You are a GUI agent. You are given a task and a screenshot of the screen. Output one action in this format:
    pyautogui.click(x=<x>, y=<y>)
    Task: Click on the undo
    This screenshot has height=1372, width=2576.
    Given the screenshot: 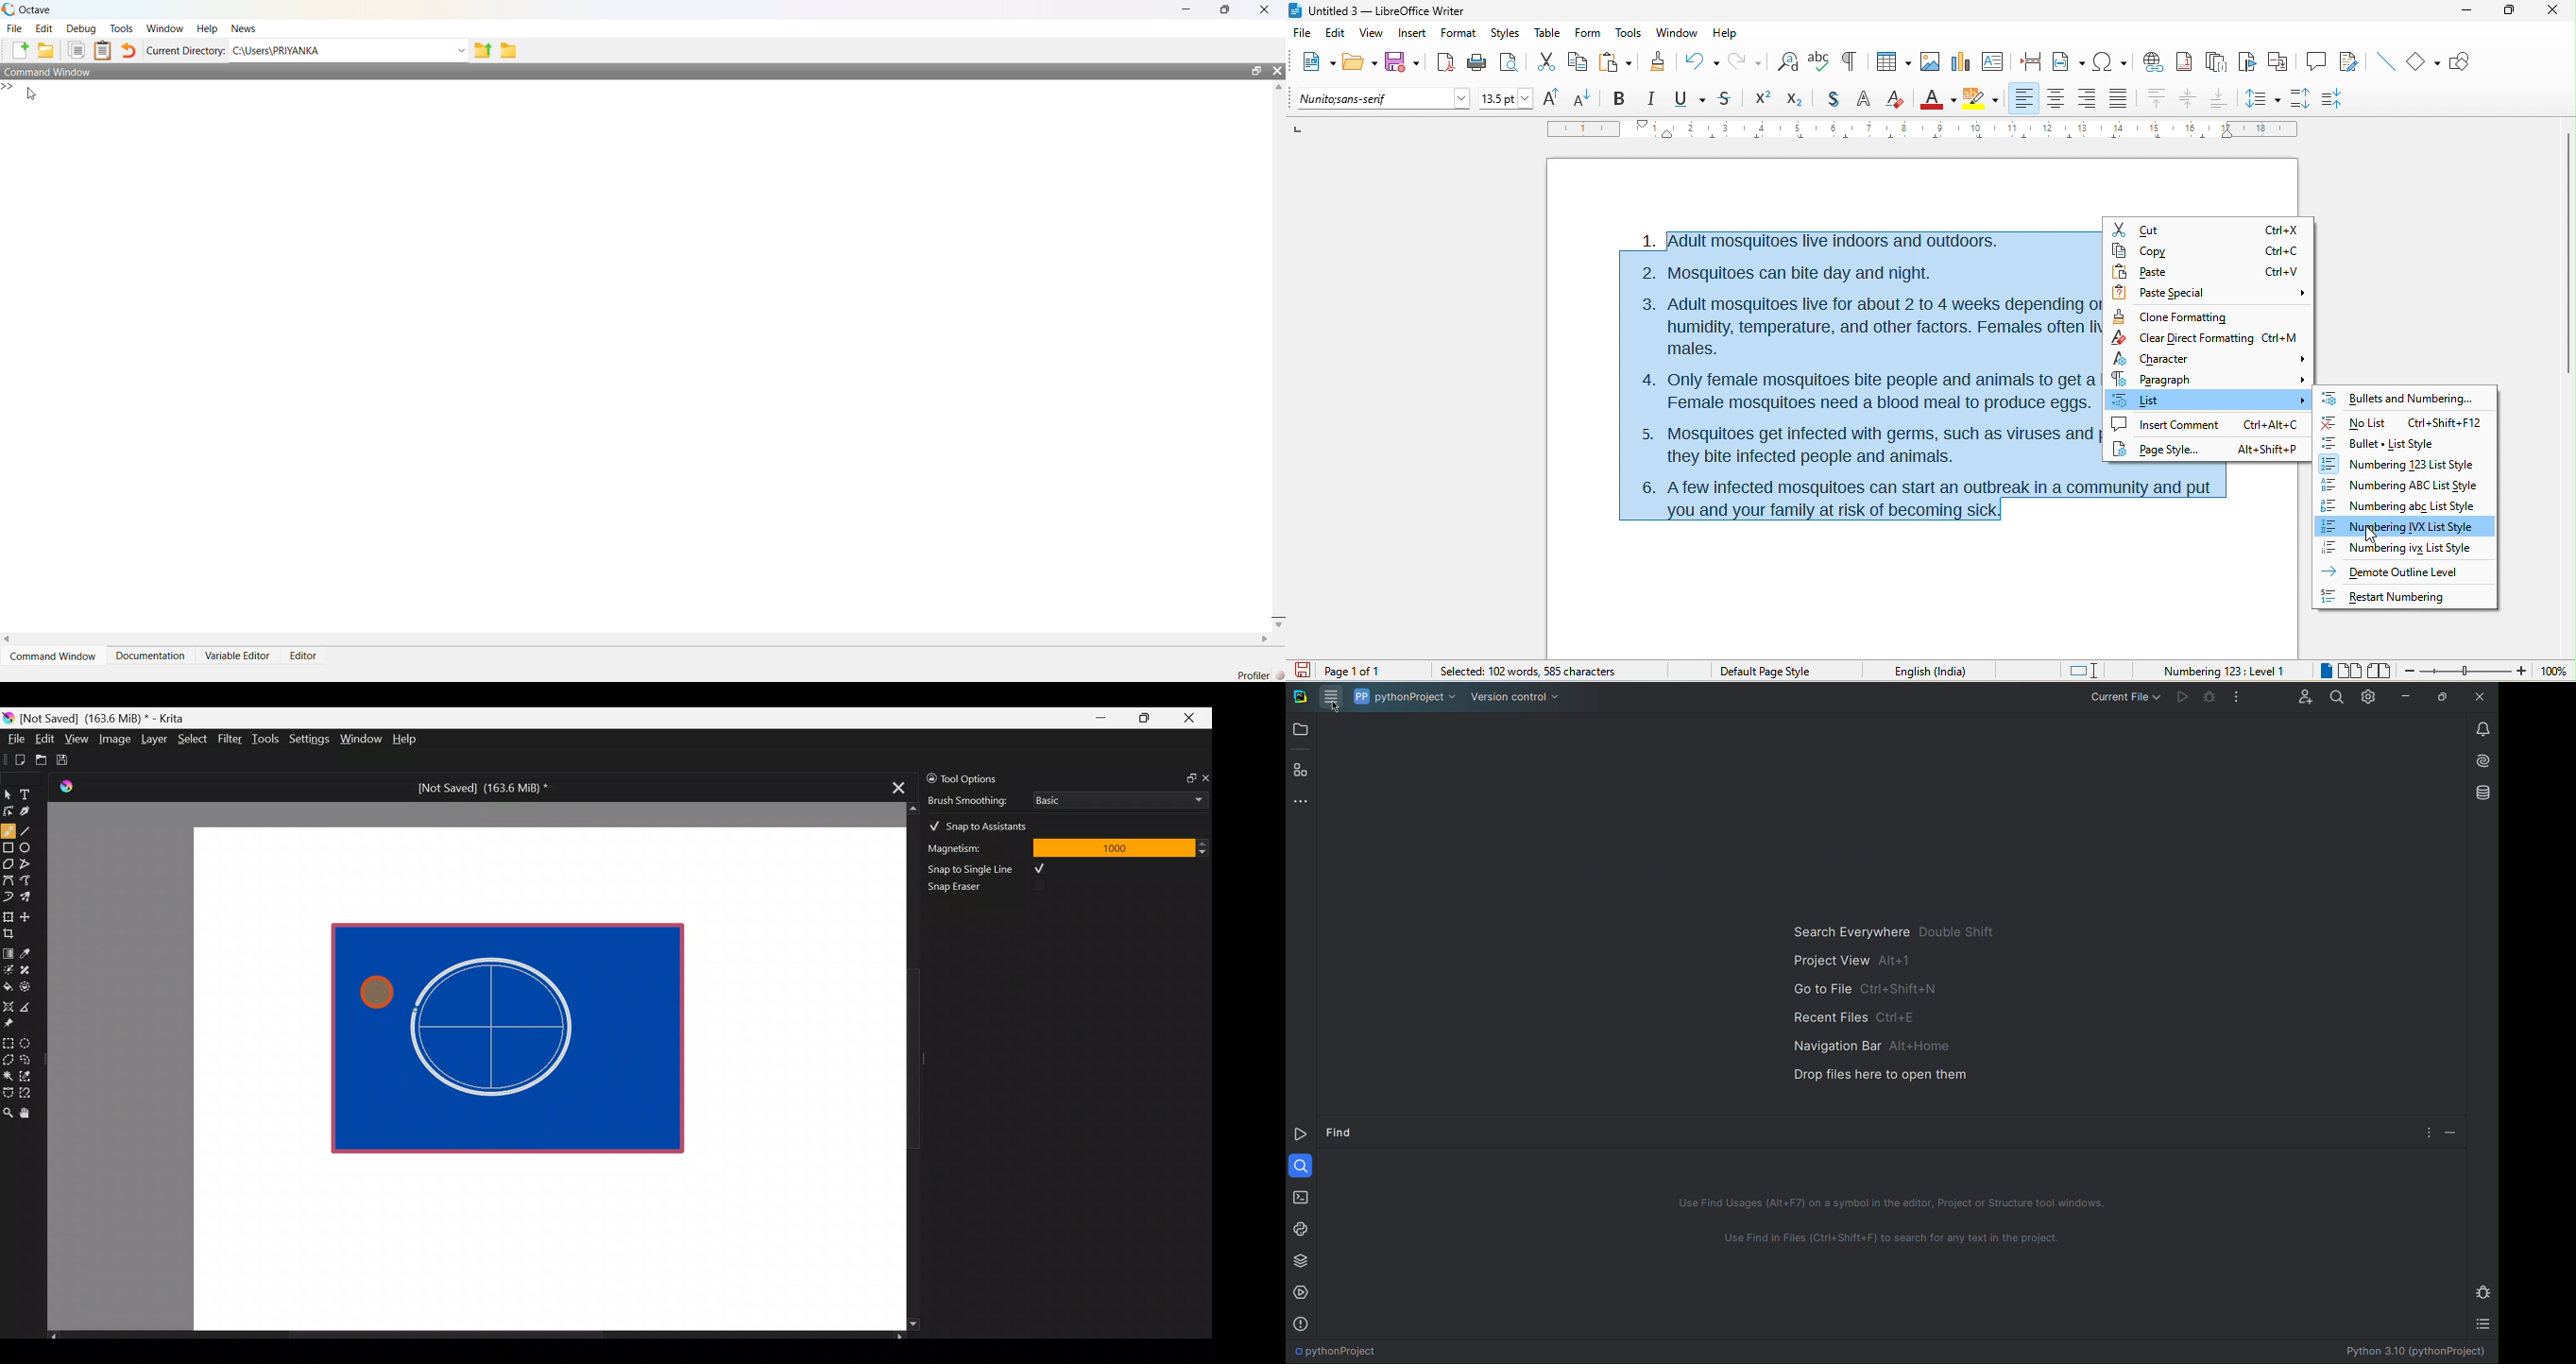 What is the action you would take?
    pyautogui.click(x=1702, y=60)
    